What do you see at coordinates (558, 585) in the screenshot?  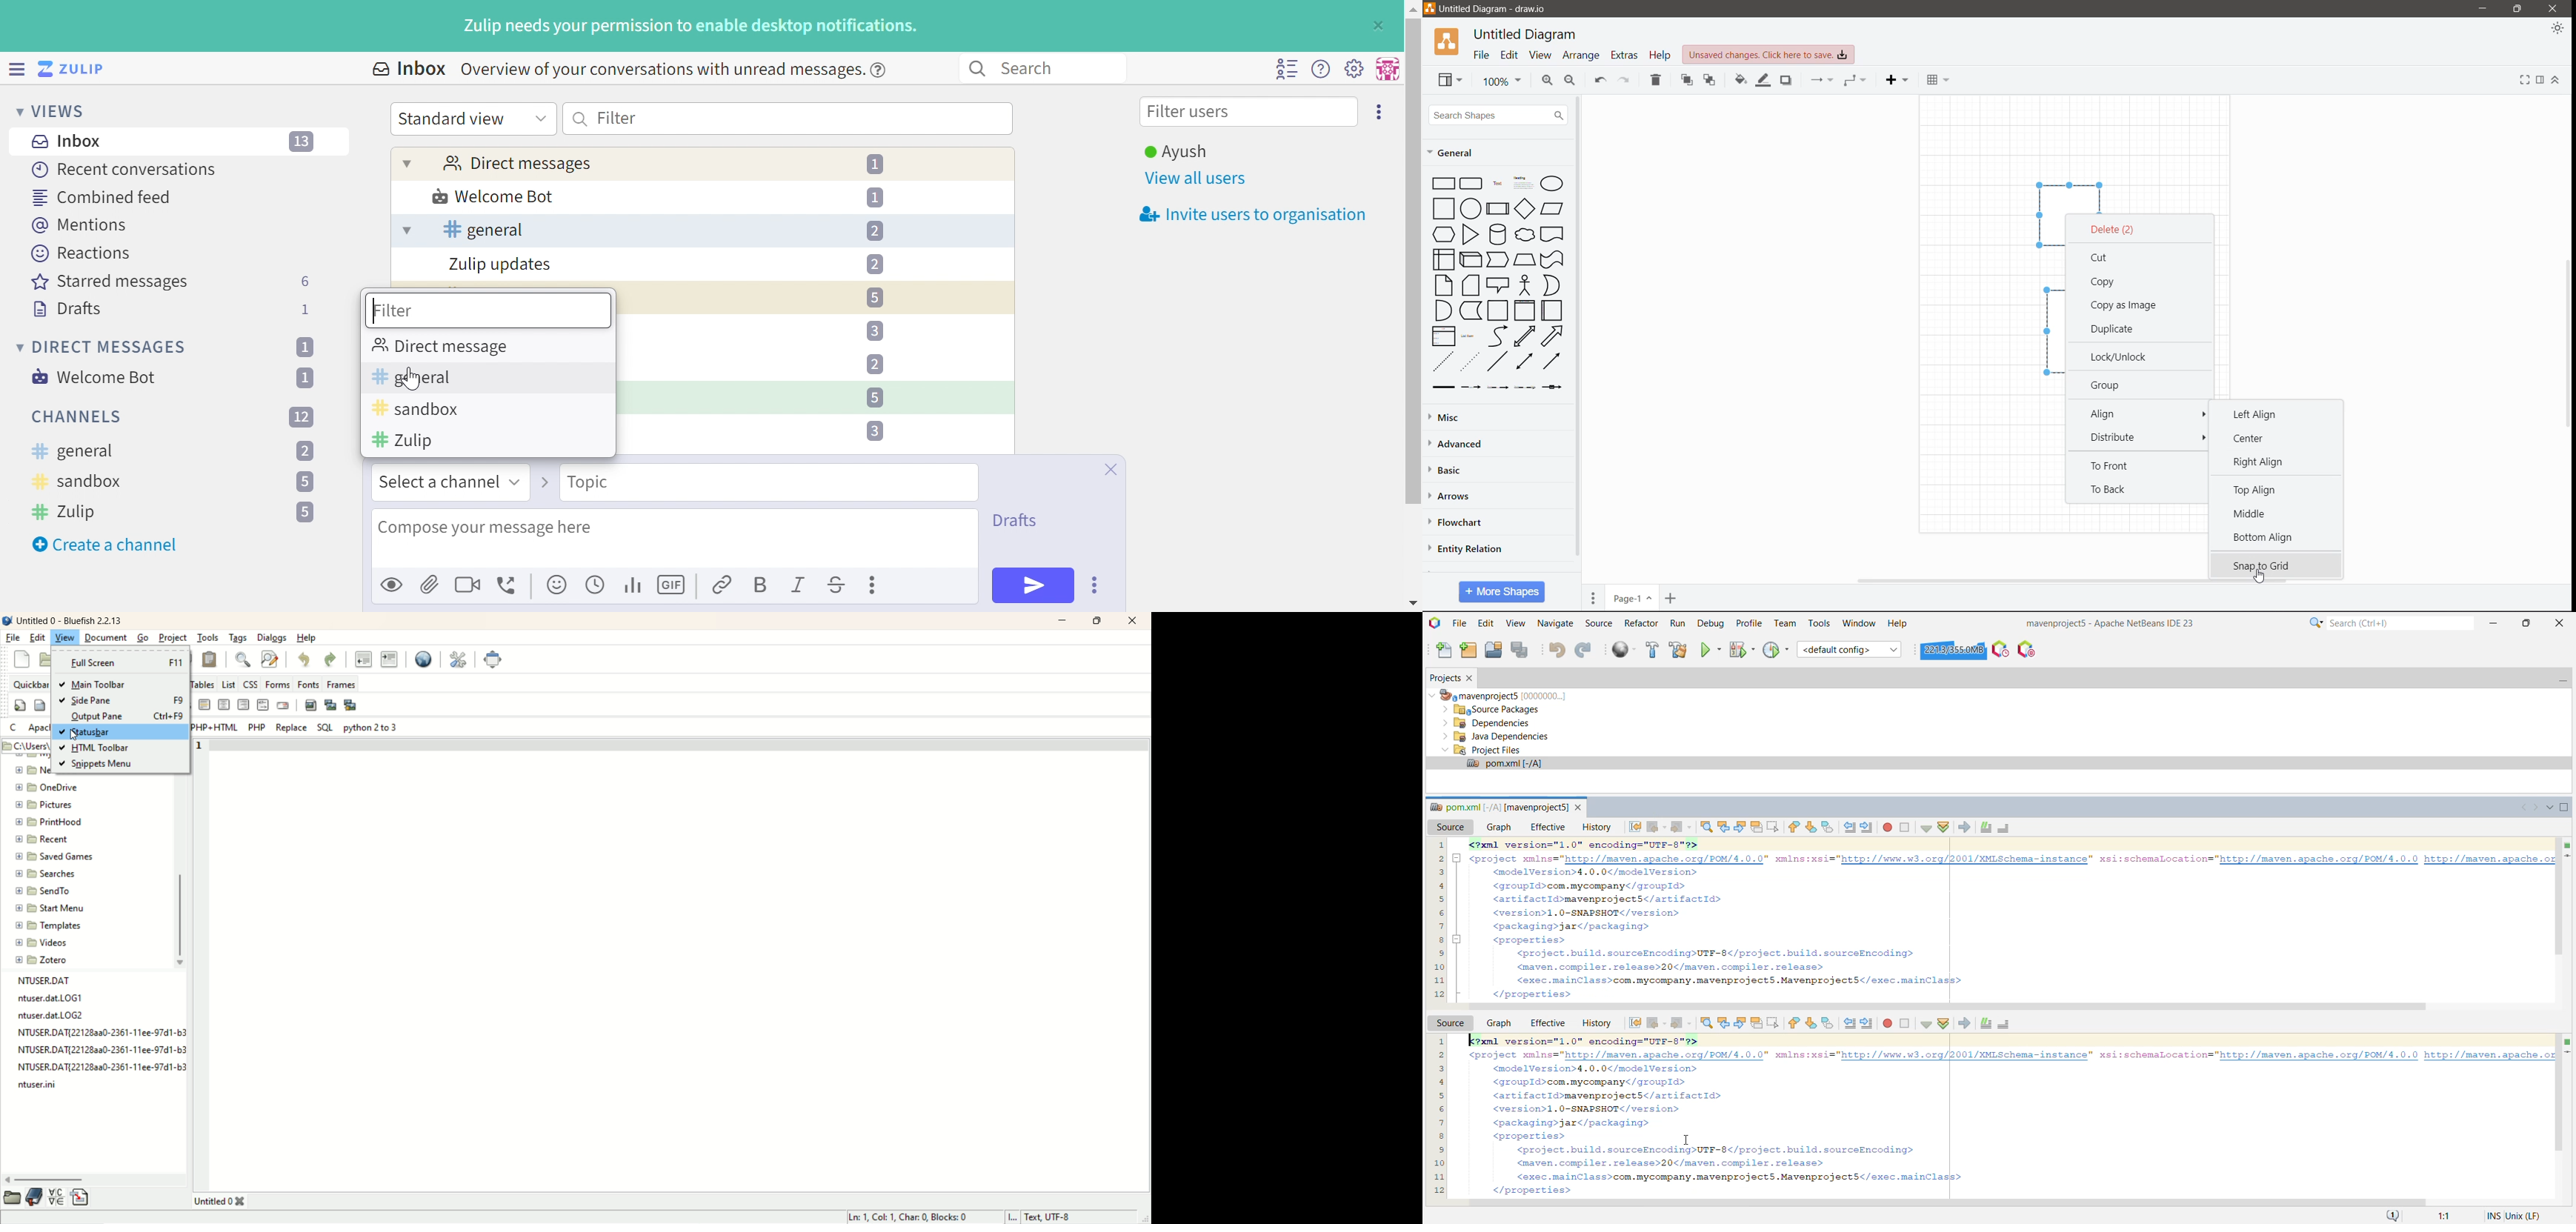 I see `Add emoji` at bounding box center [558, 585].